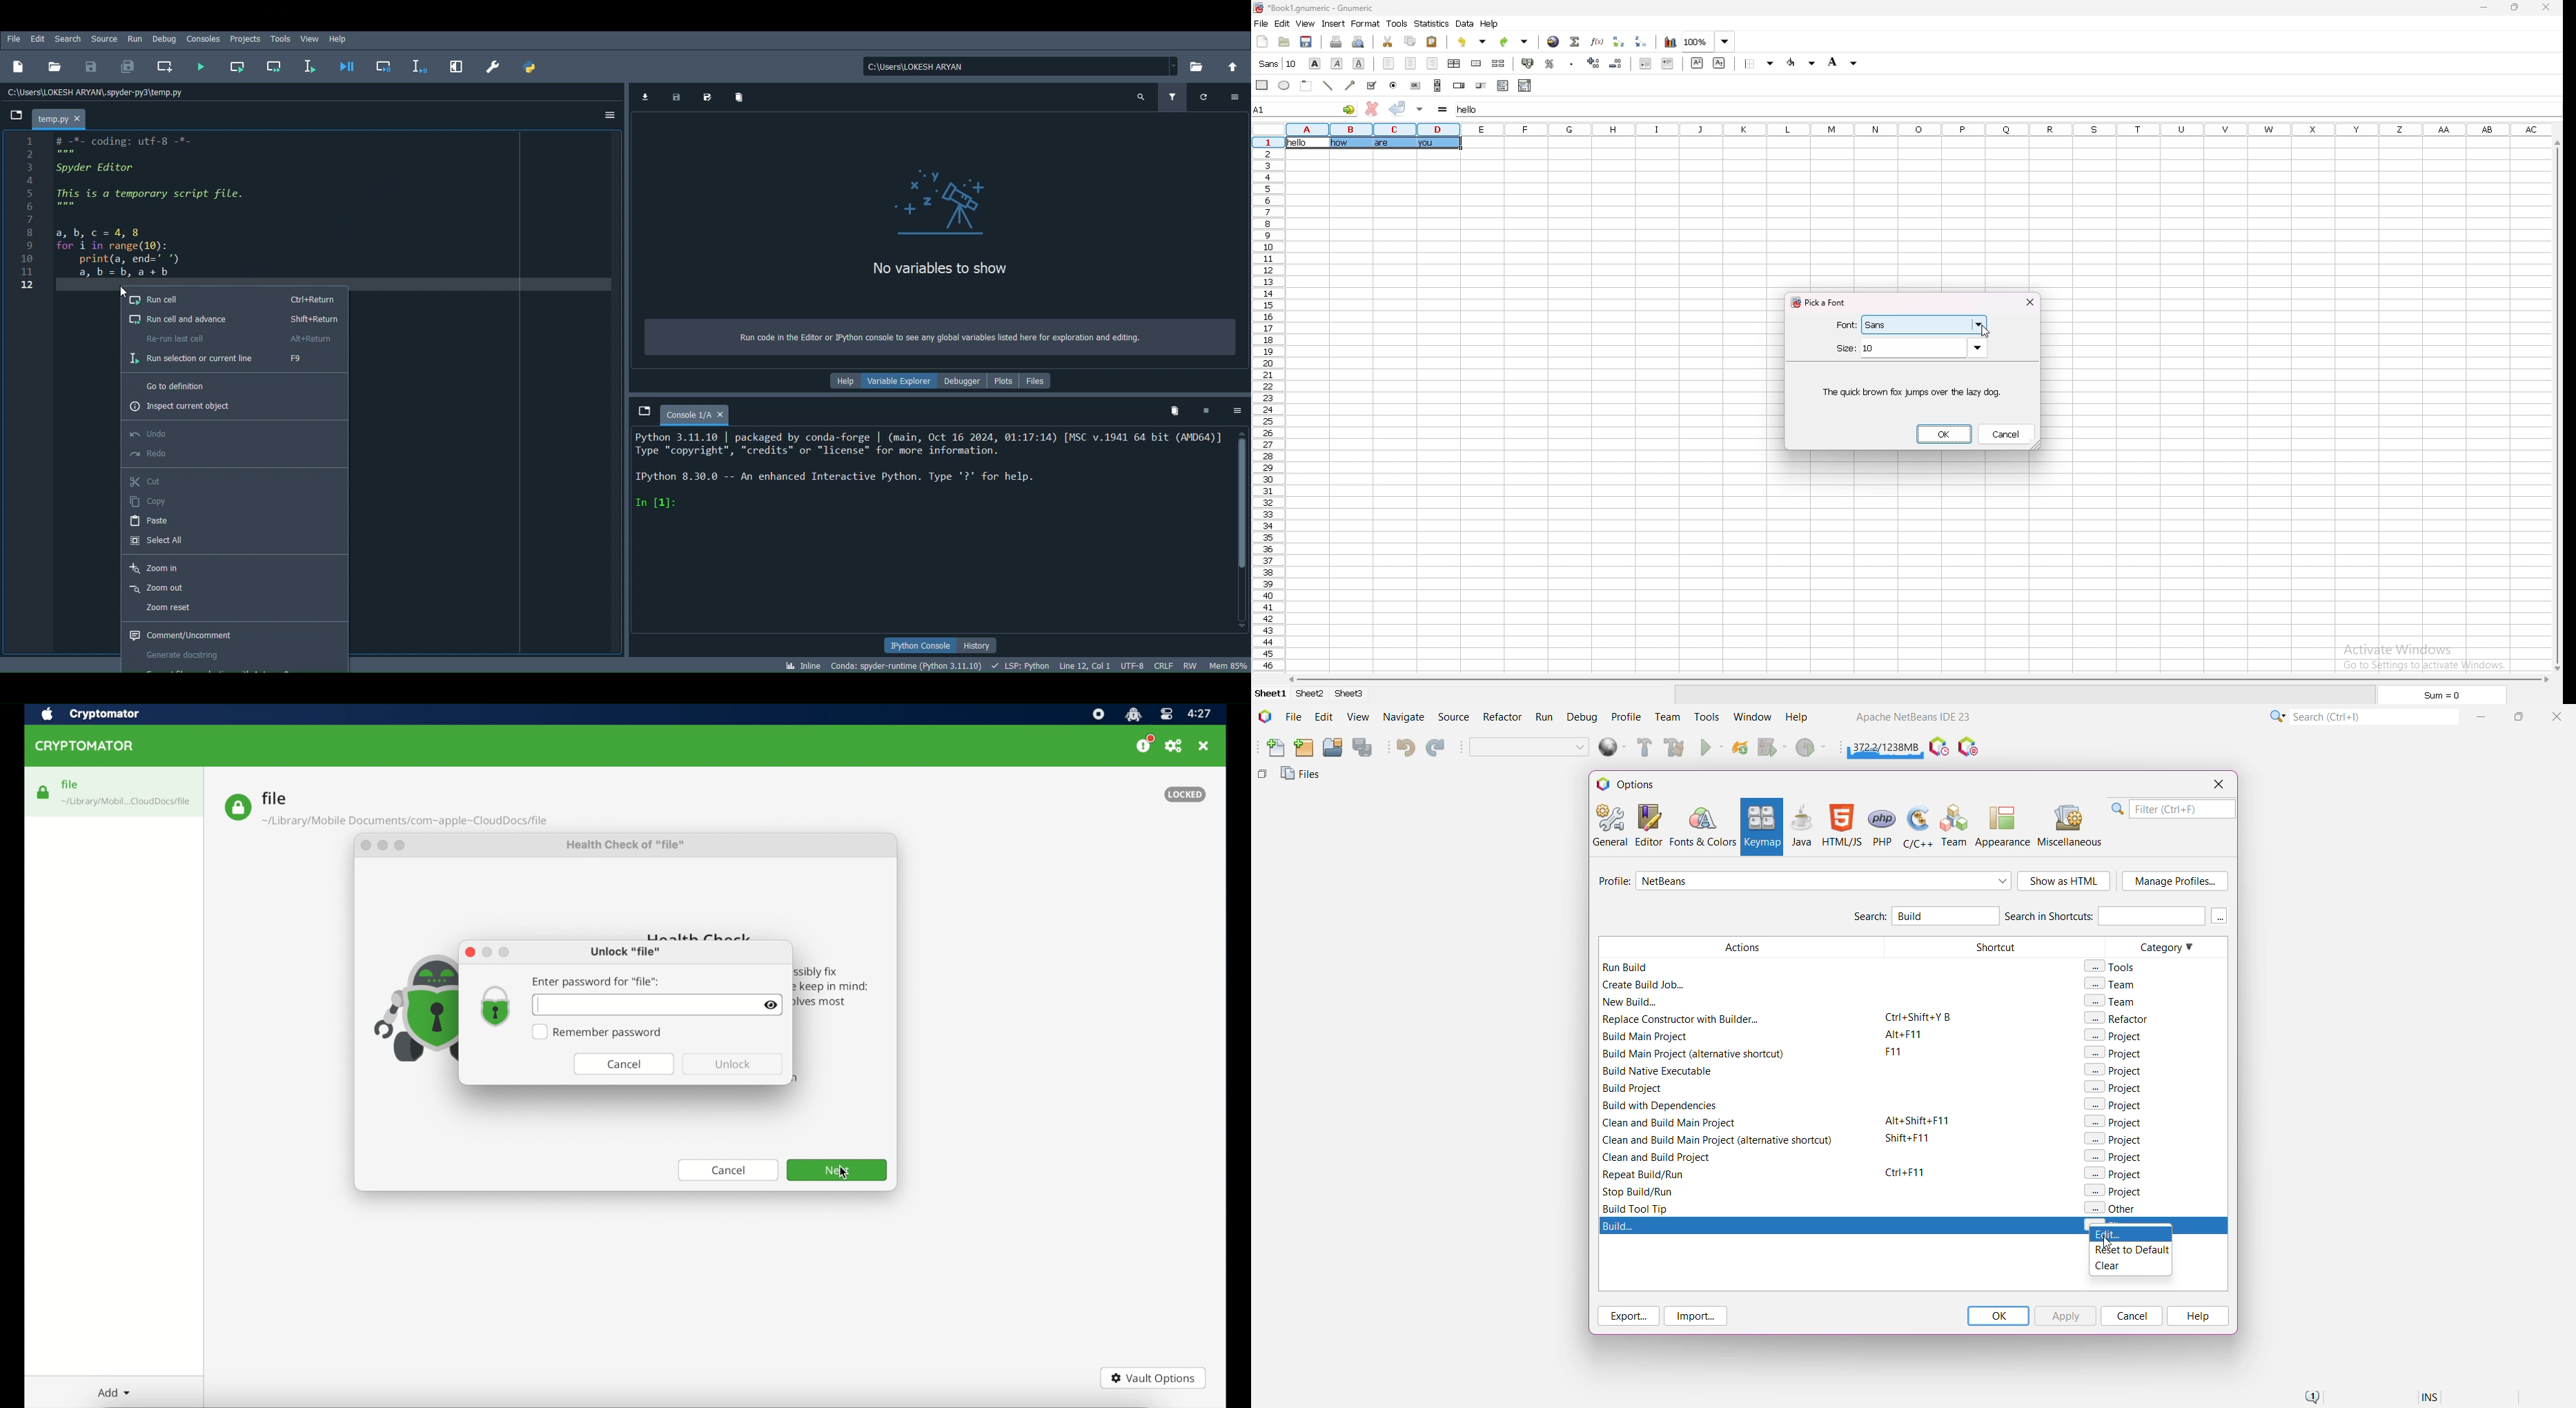 The image size is (2576, 1428). What do you see at coordinates (707, 98) in the screenshot?
I see `Save data as` at bounding box center [707, 98].